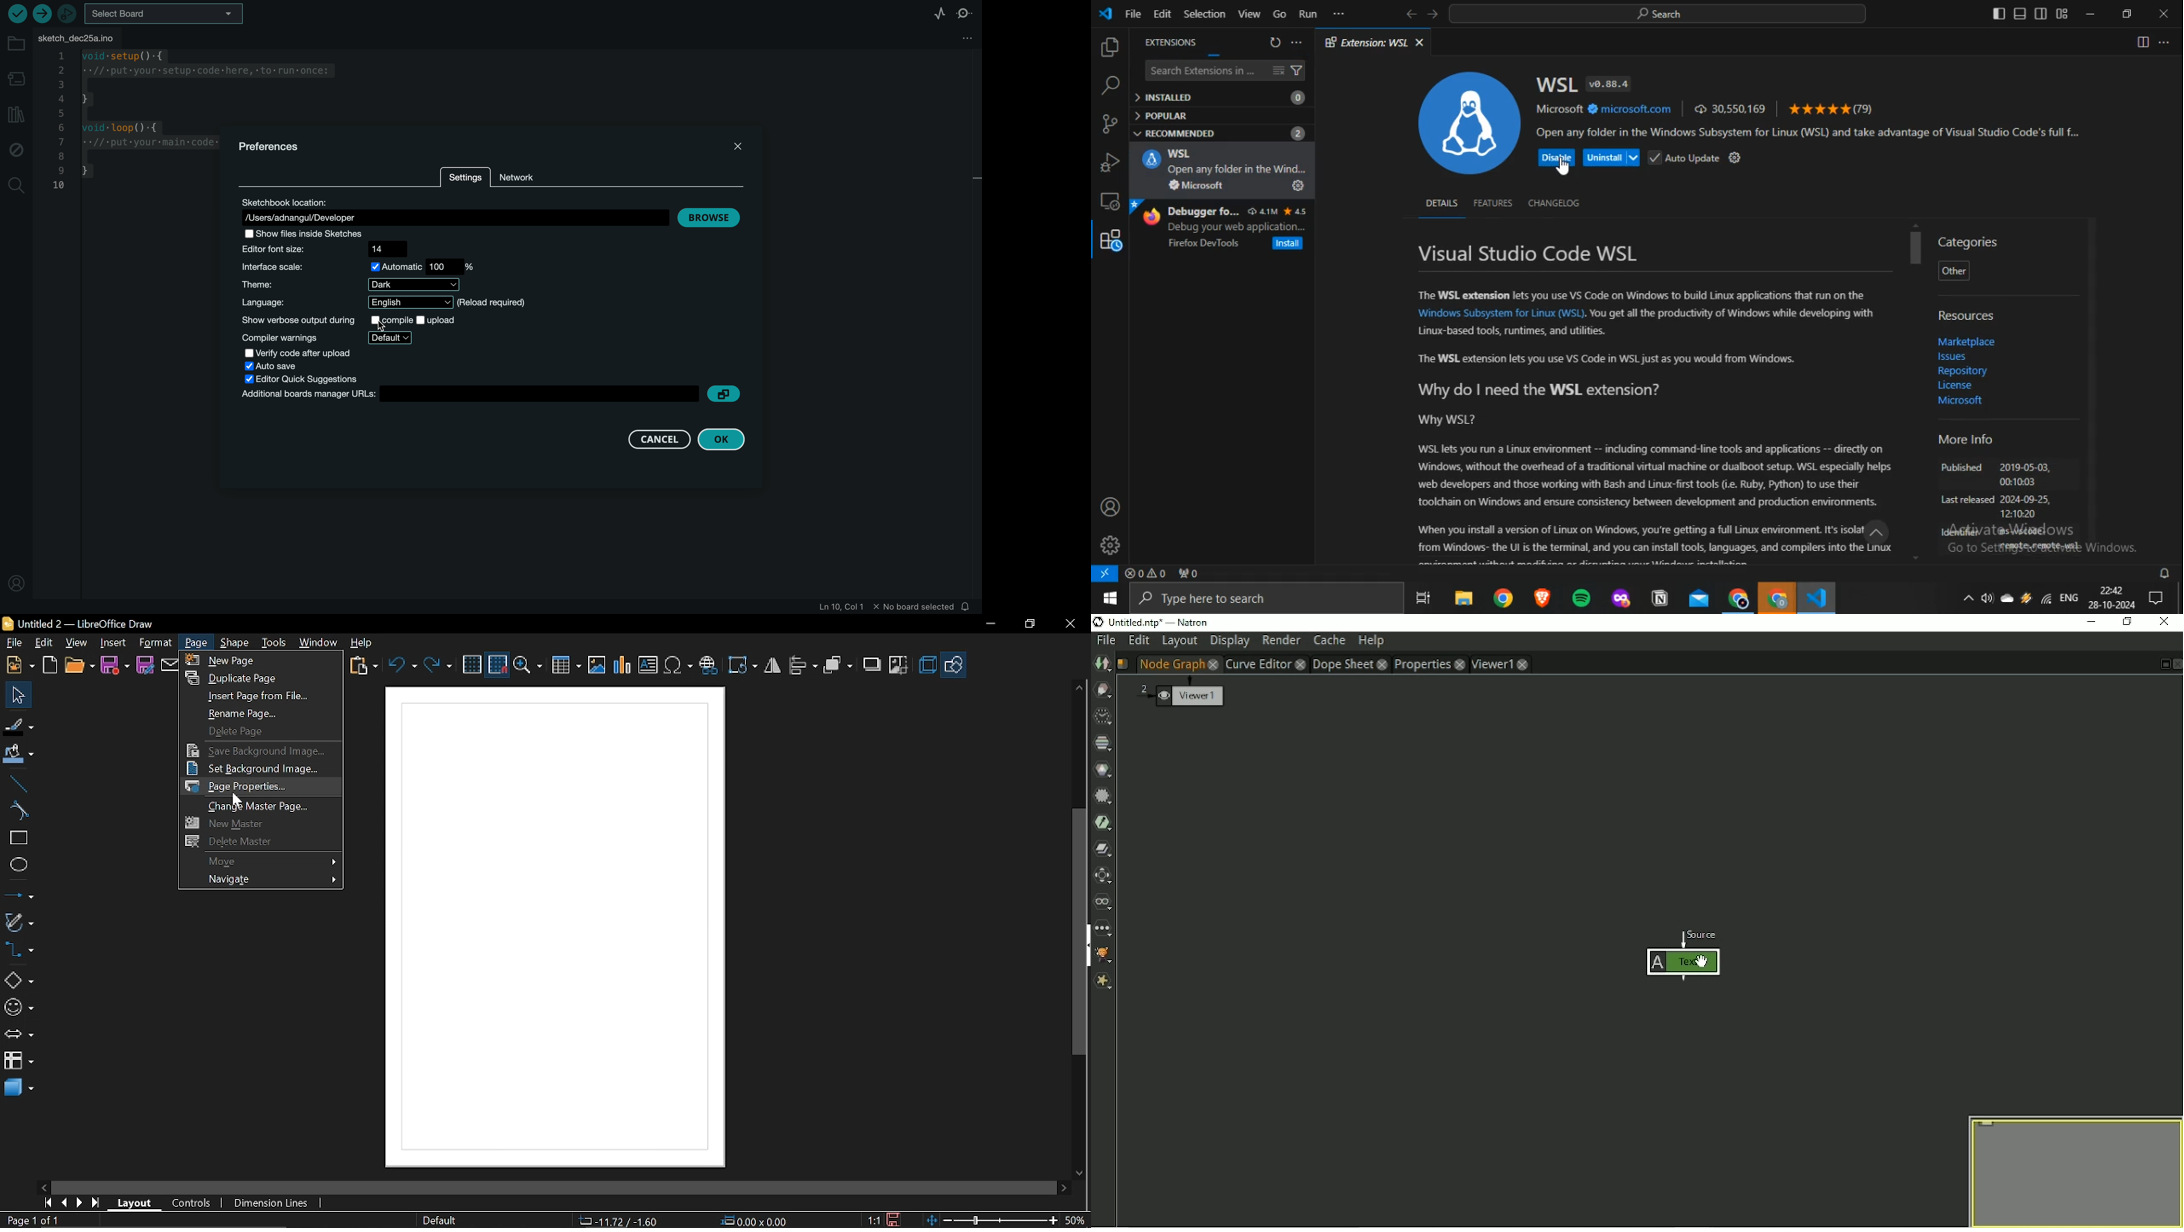 The height and width of the screenshot is (1232, 2184). I want to click on MOve down, so click(1078, 1172).